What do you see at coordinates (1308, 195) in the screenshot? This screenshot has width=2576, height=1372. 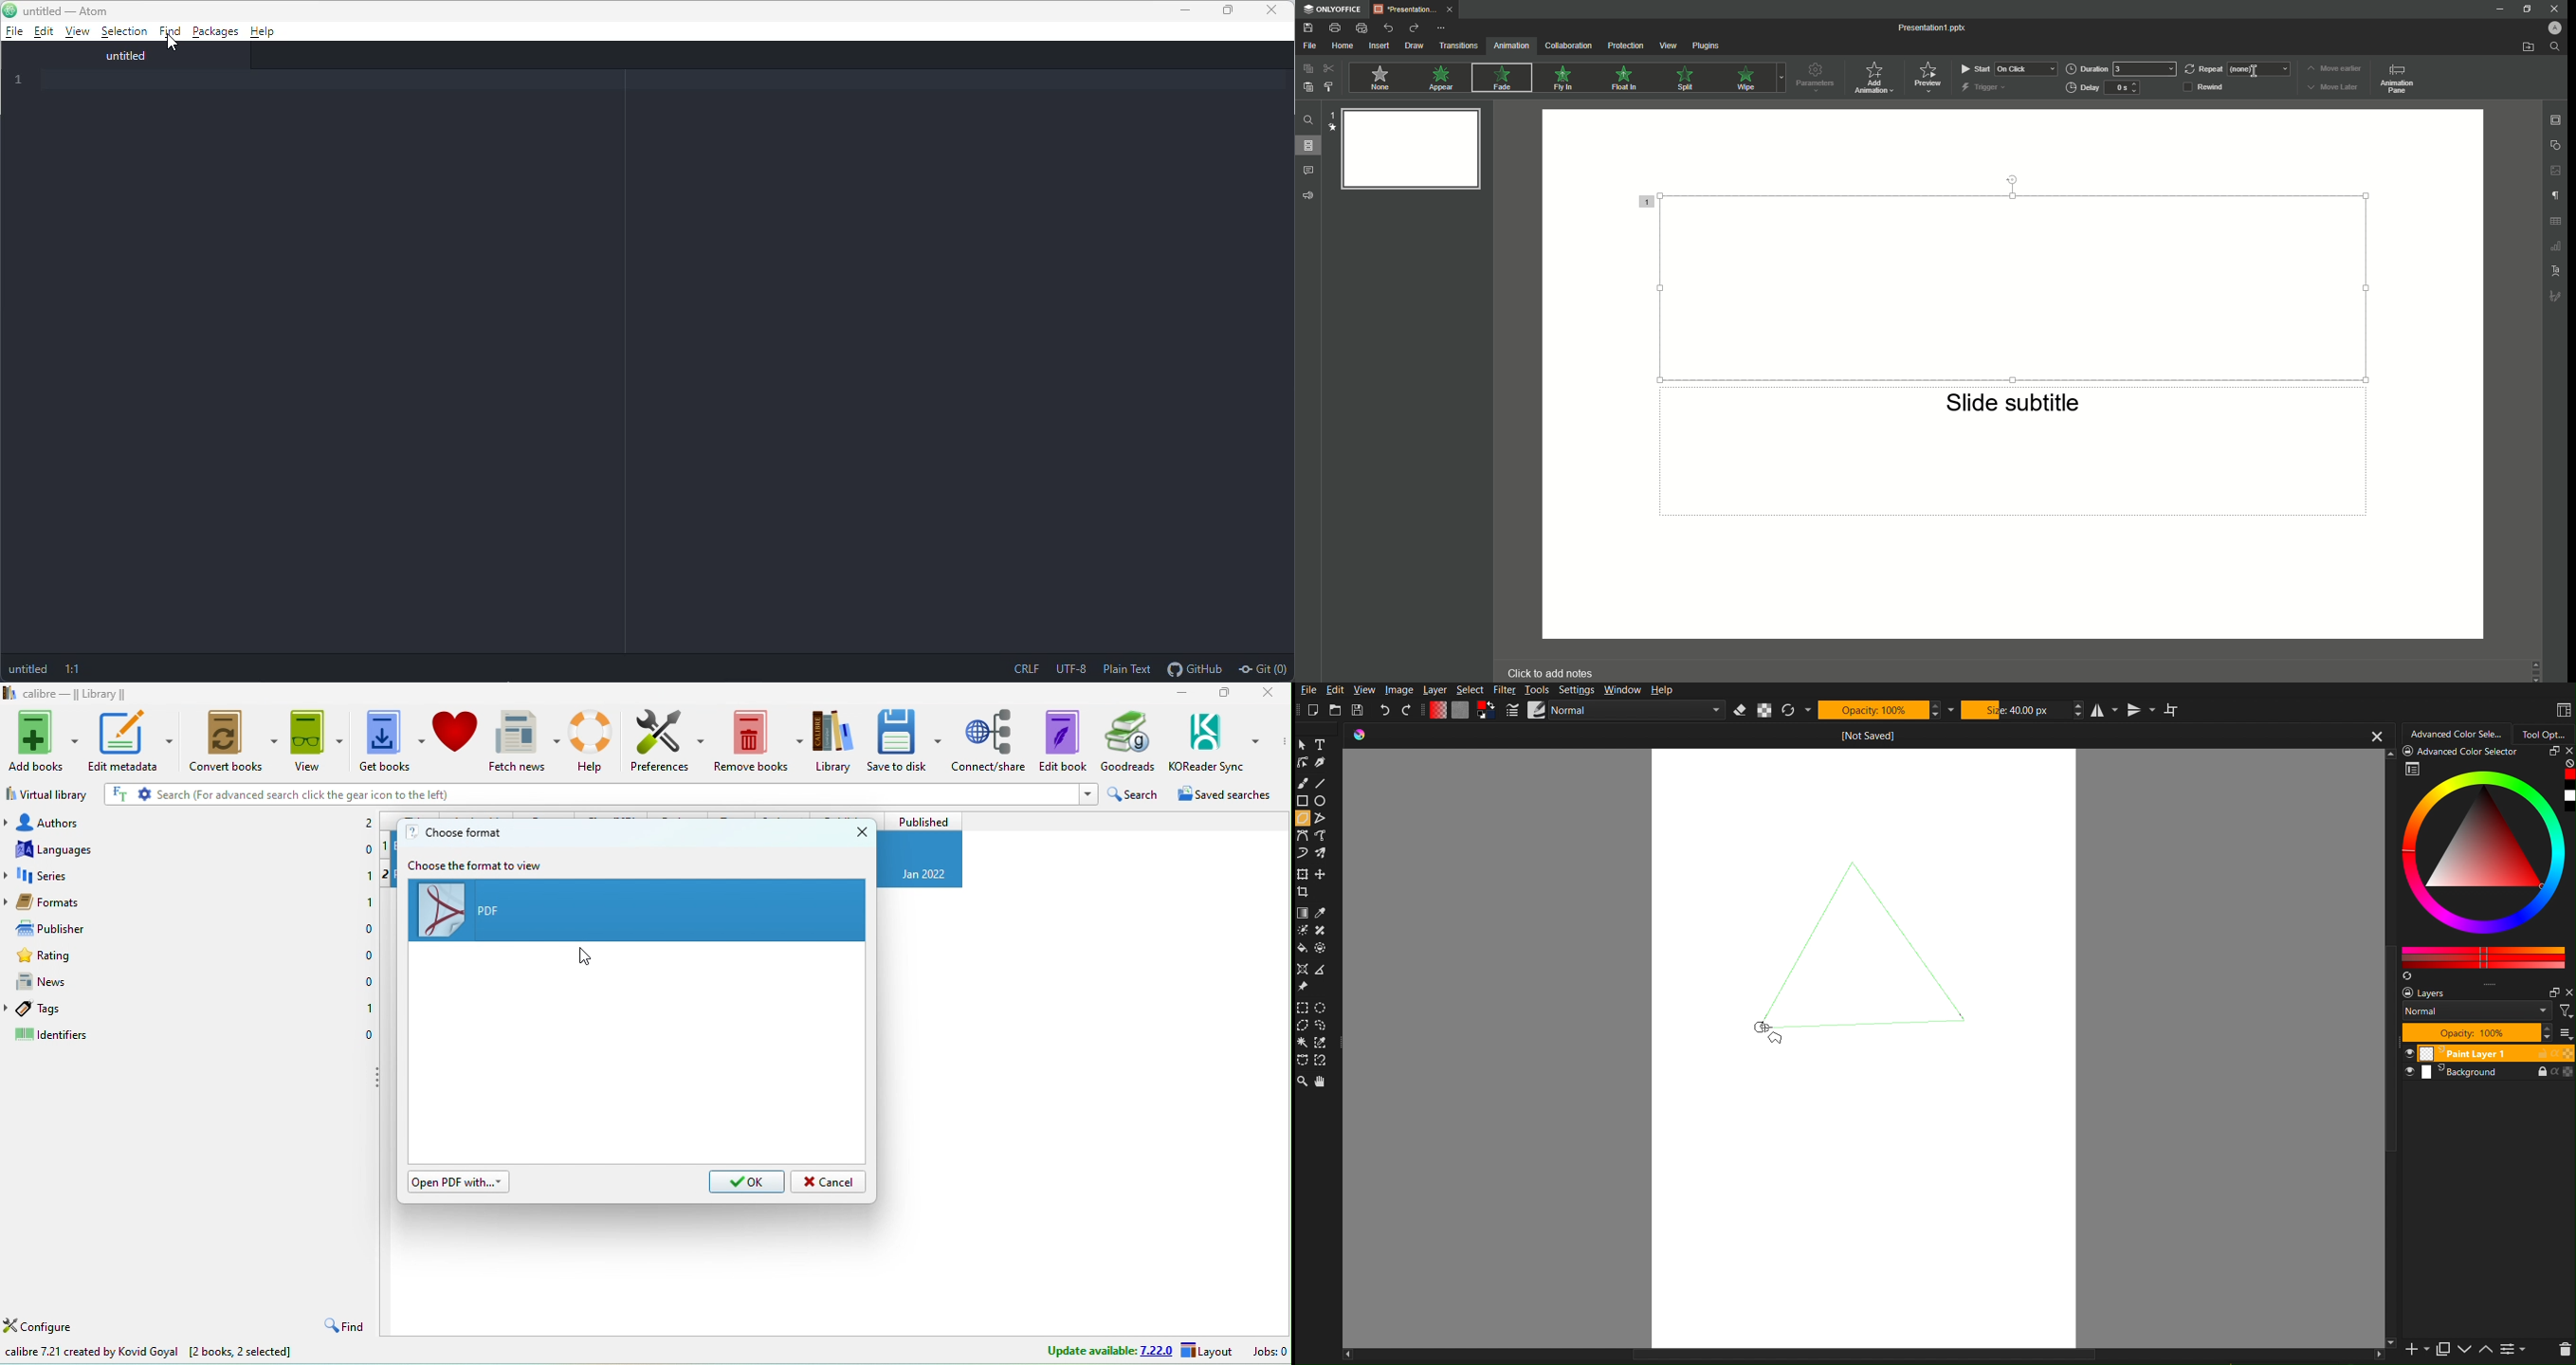 I see `Feedback` at bounding box center [1308, 195].